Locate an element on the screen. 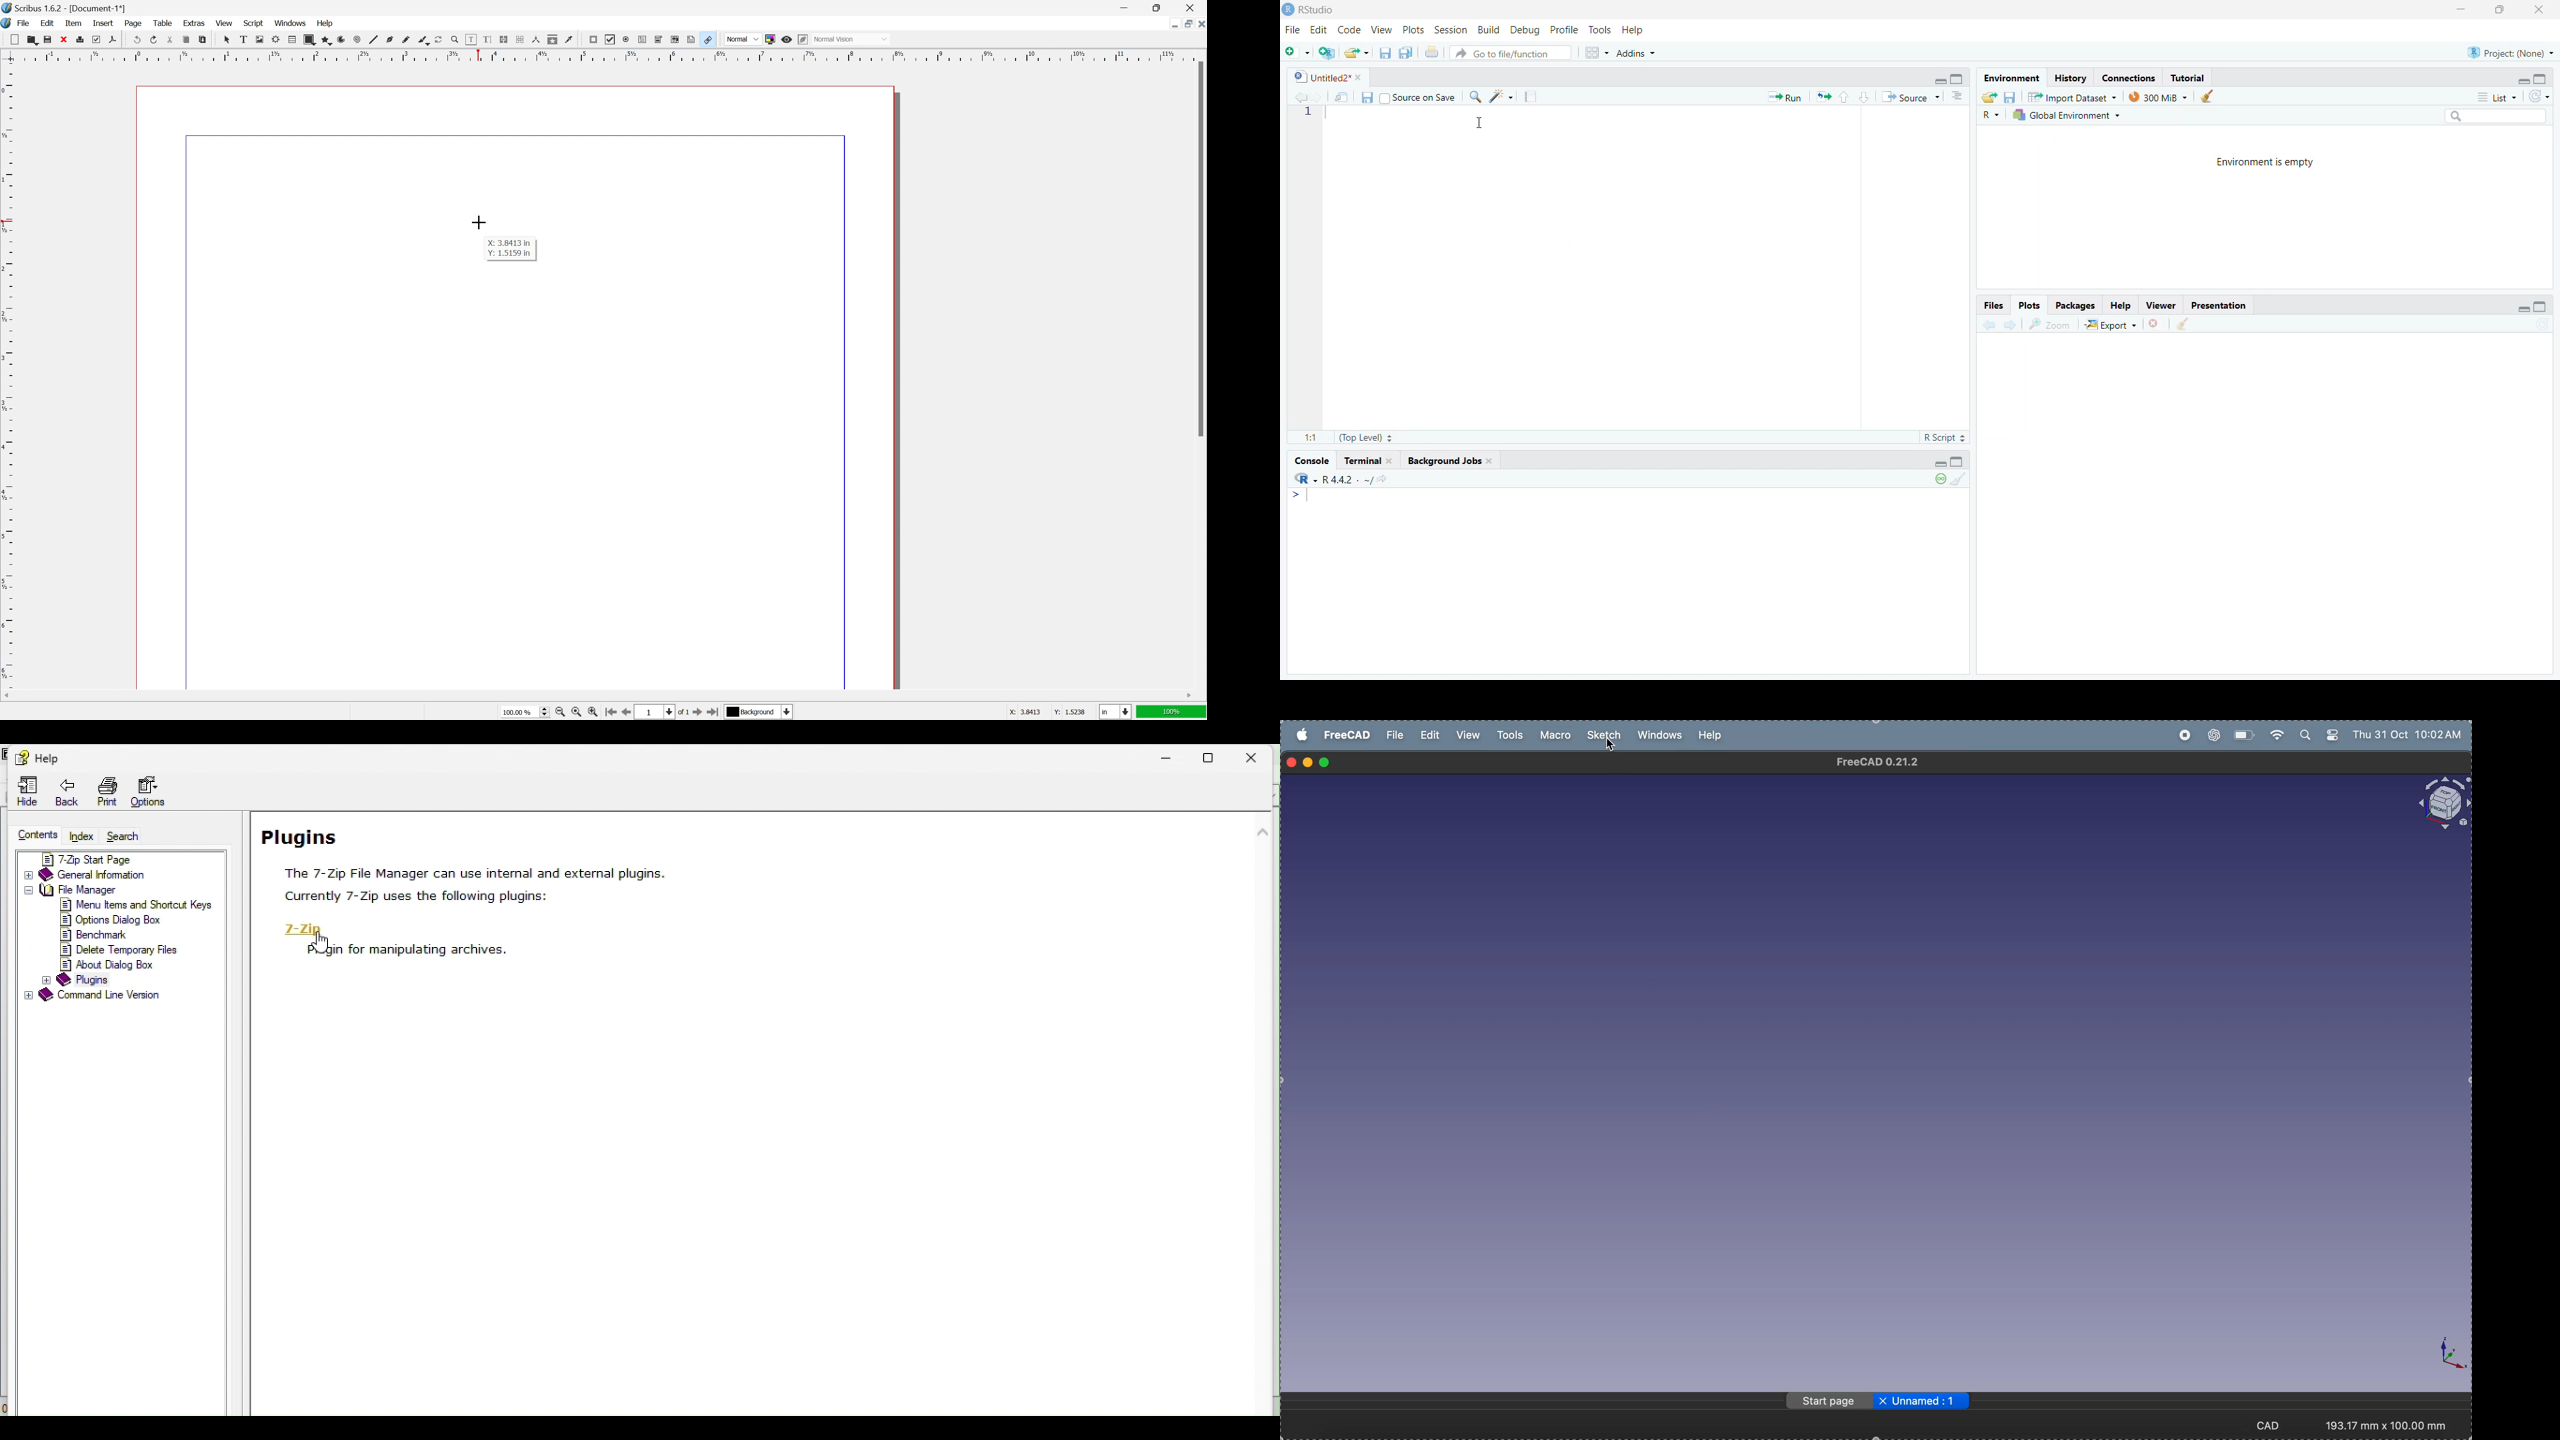  background Jobs is located at coordinates (1449, 462).